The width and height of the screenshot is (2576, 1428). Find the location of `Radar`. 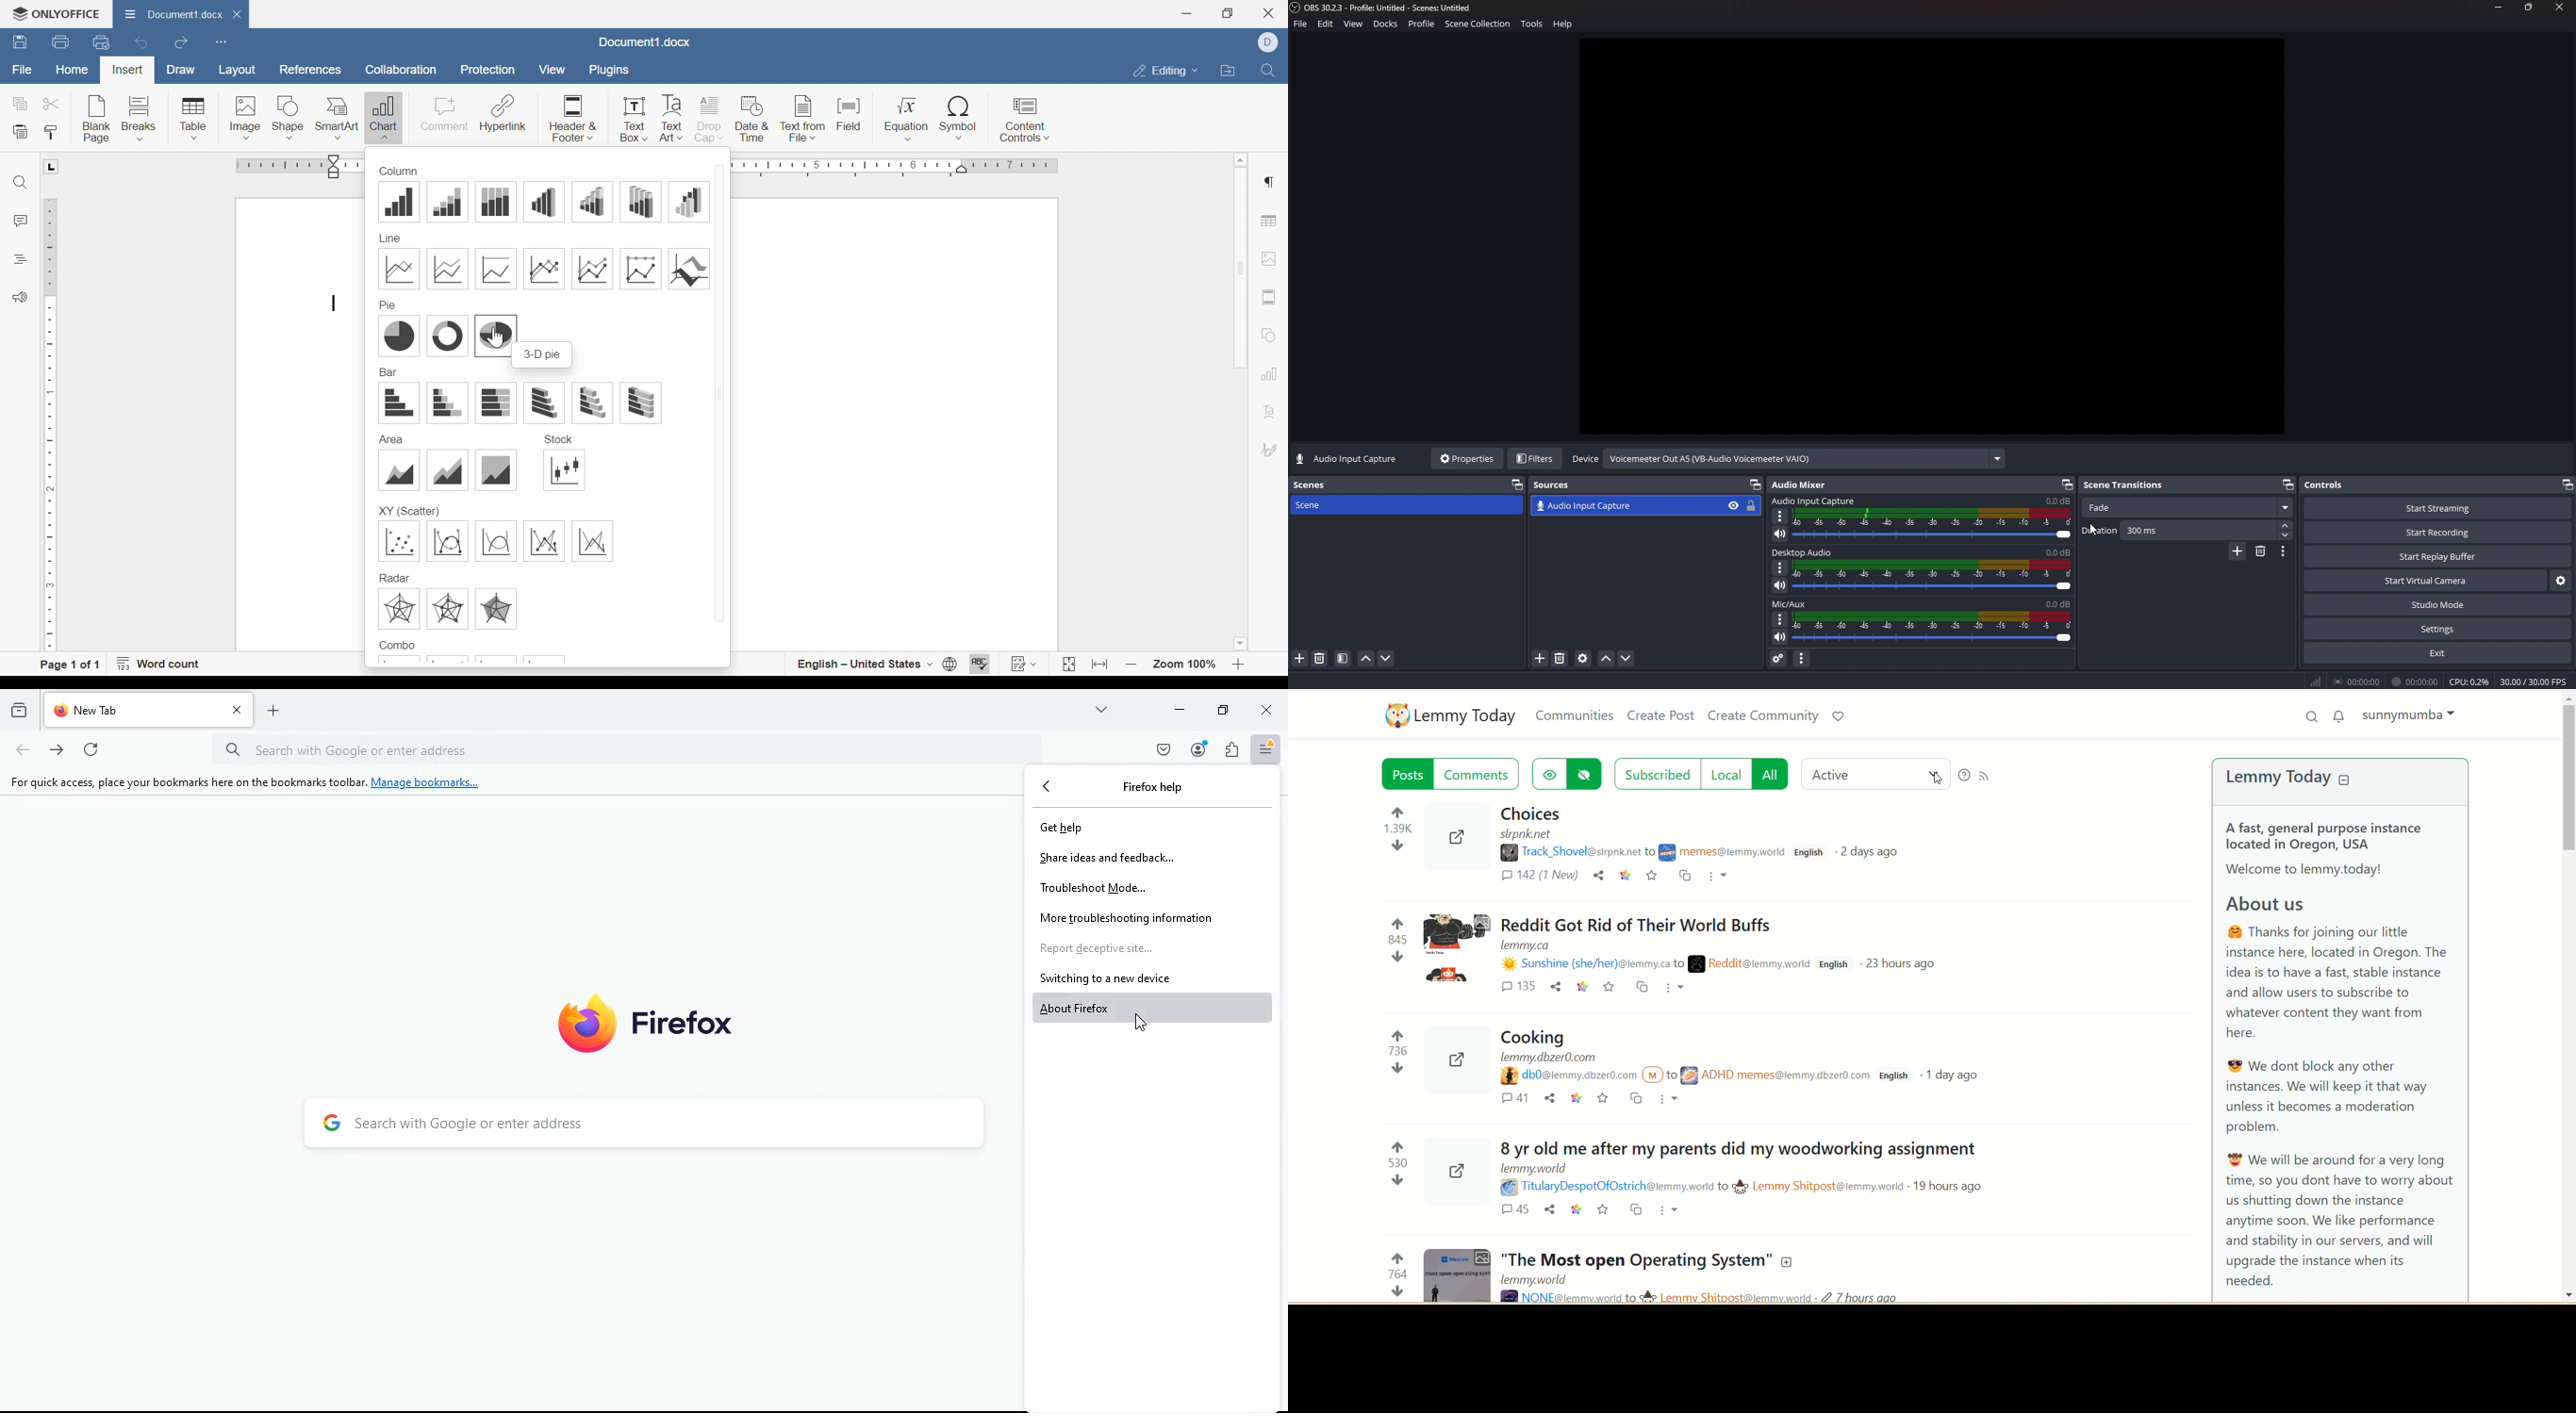

Radar is located at coordinates (395, 576).